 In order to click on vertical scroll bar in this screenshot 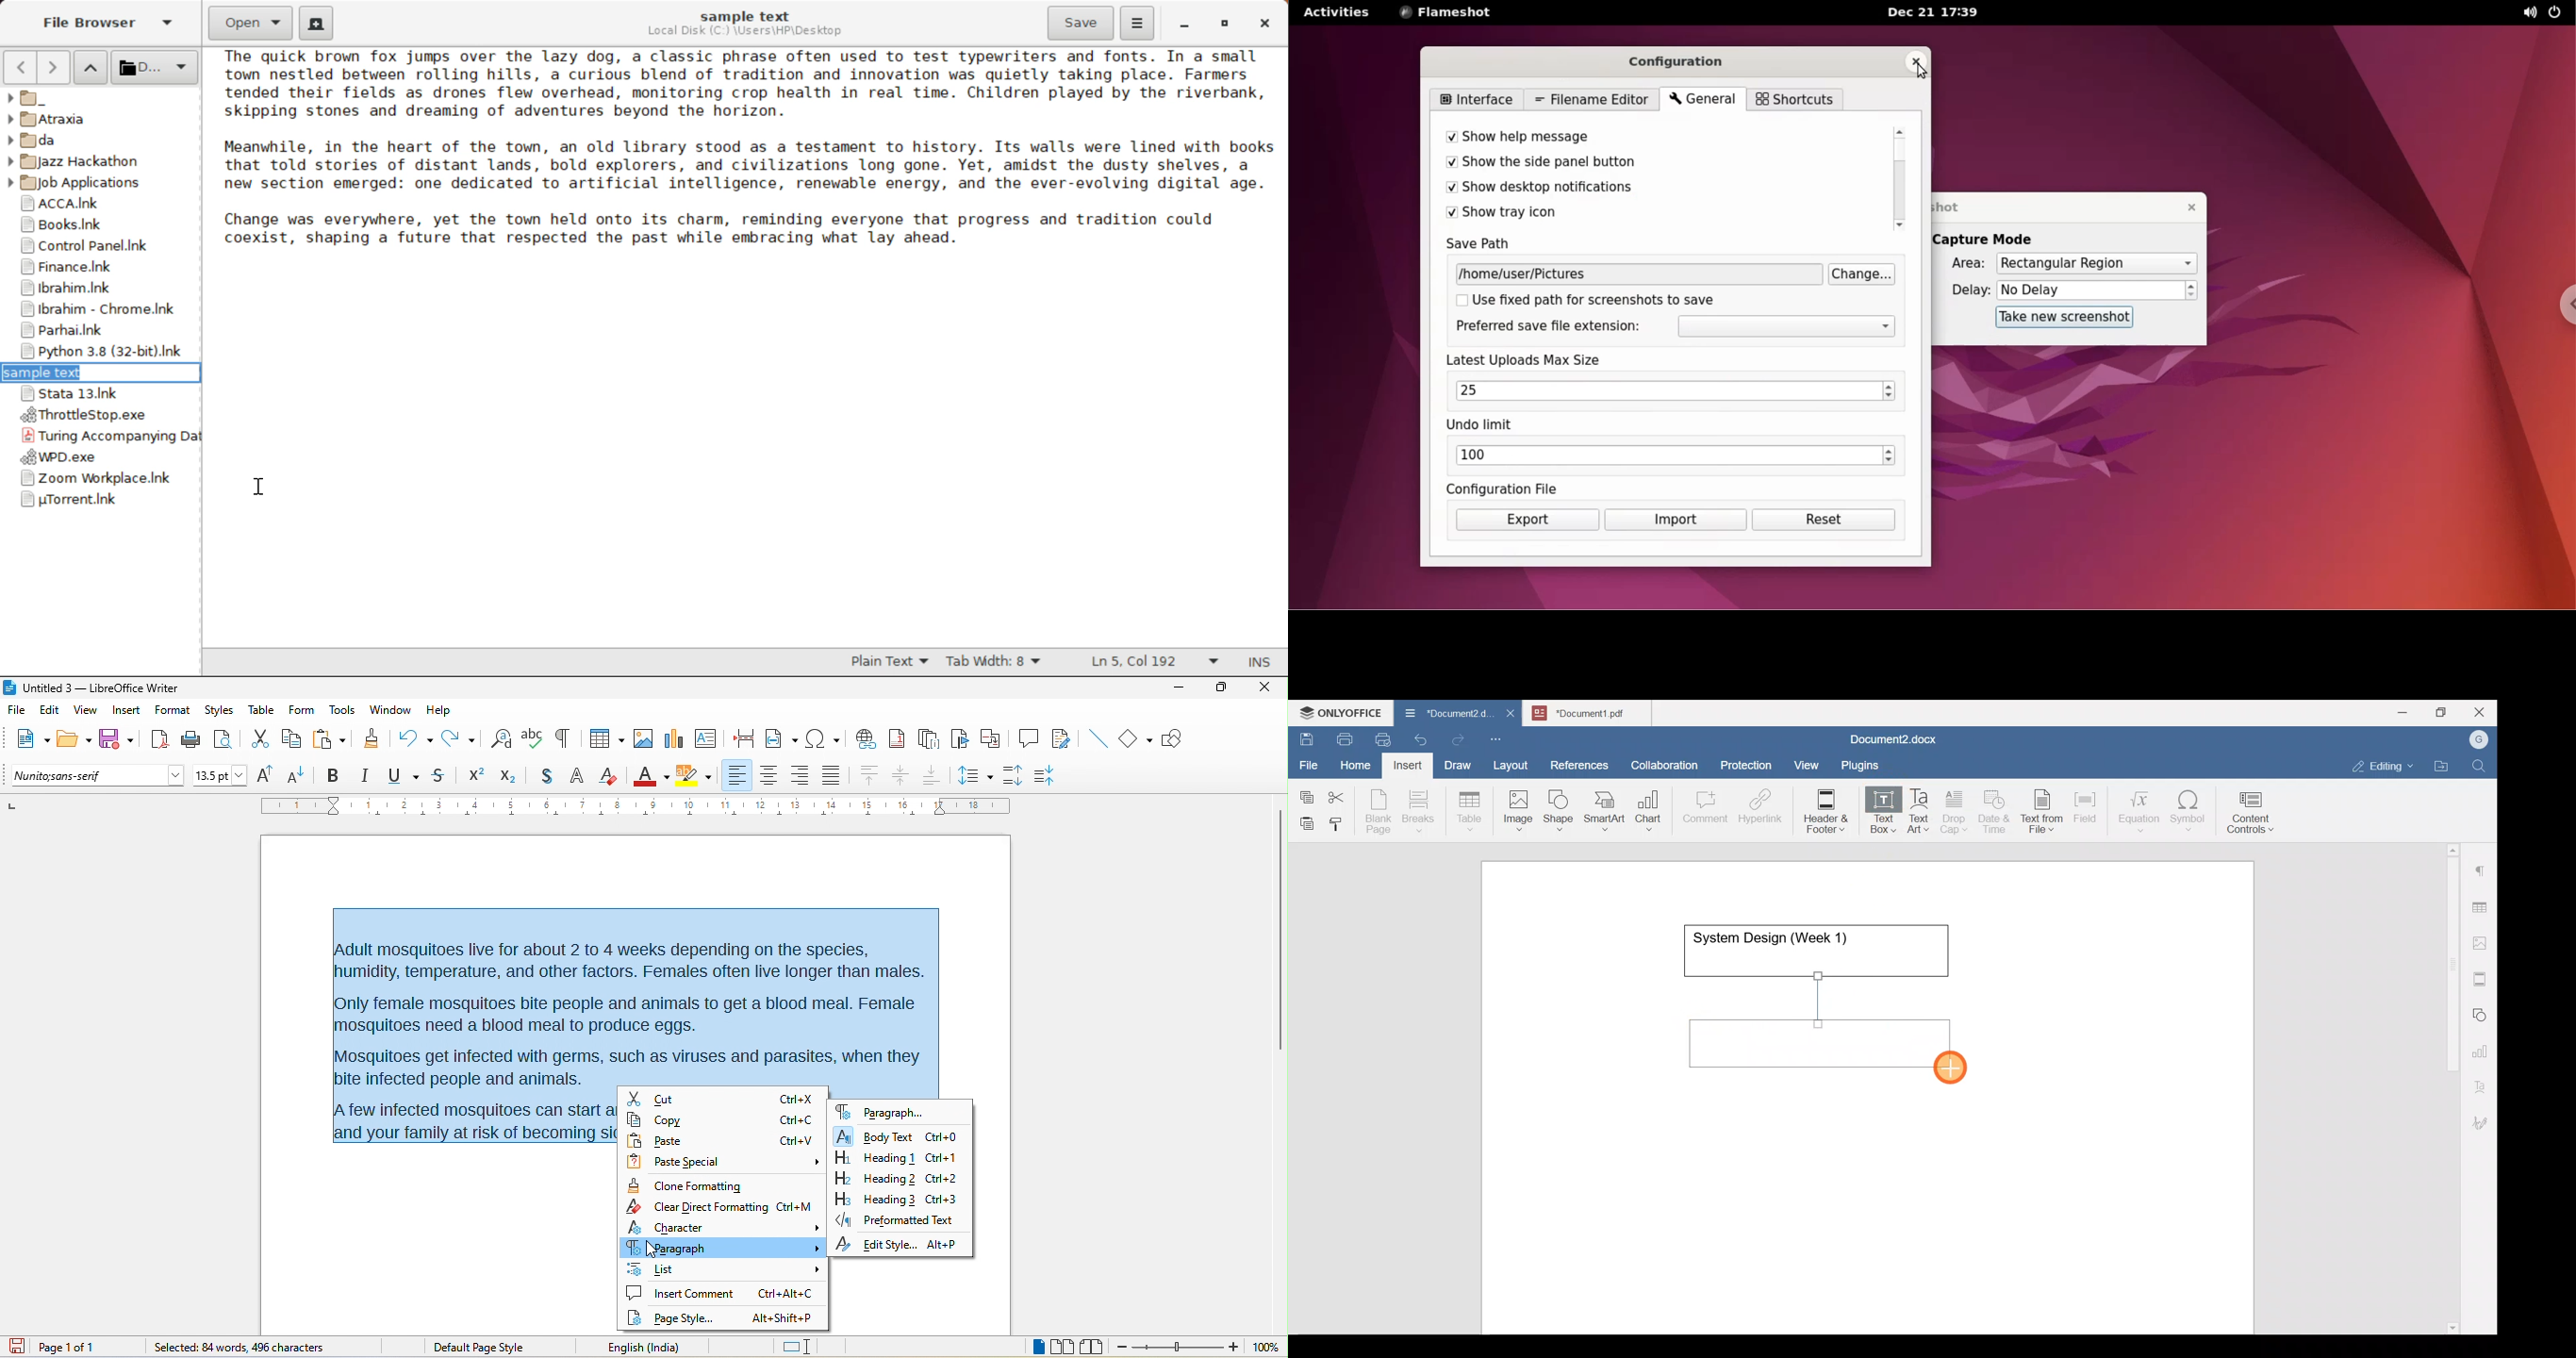, I will do `click(1280, 932)`.